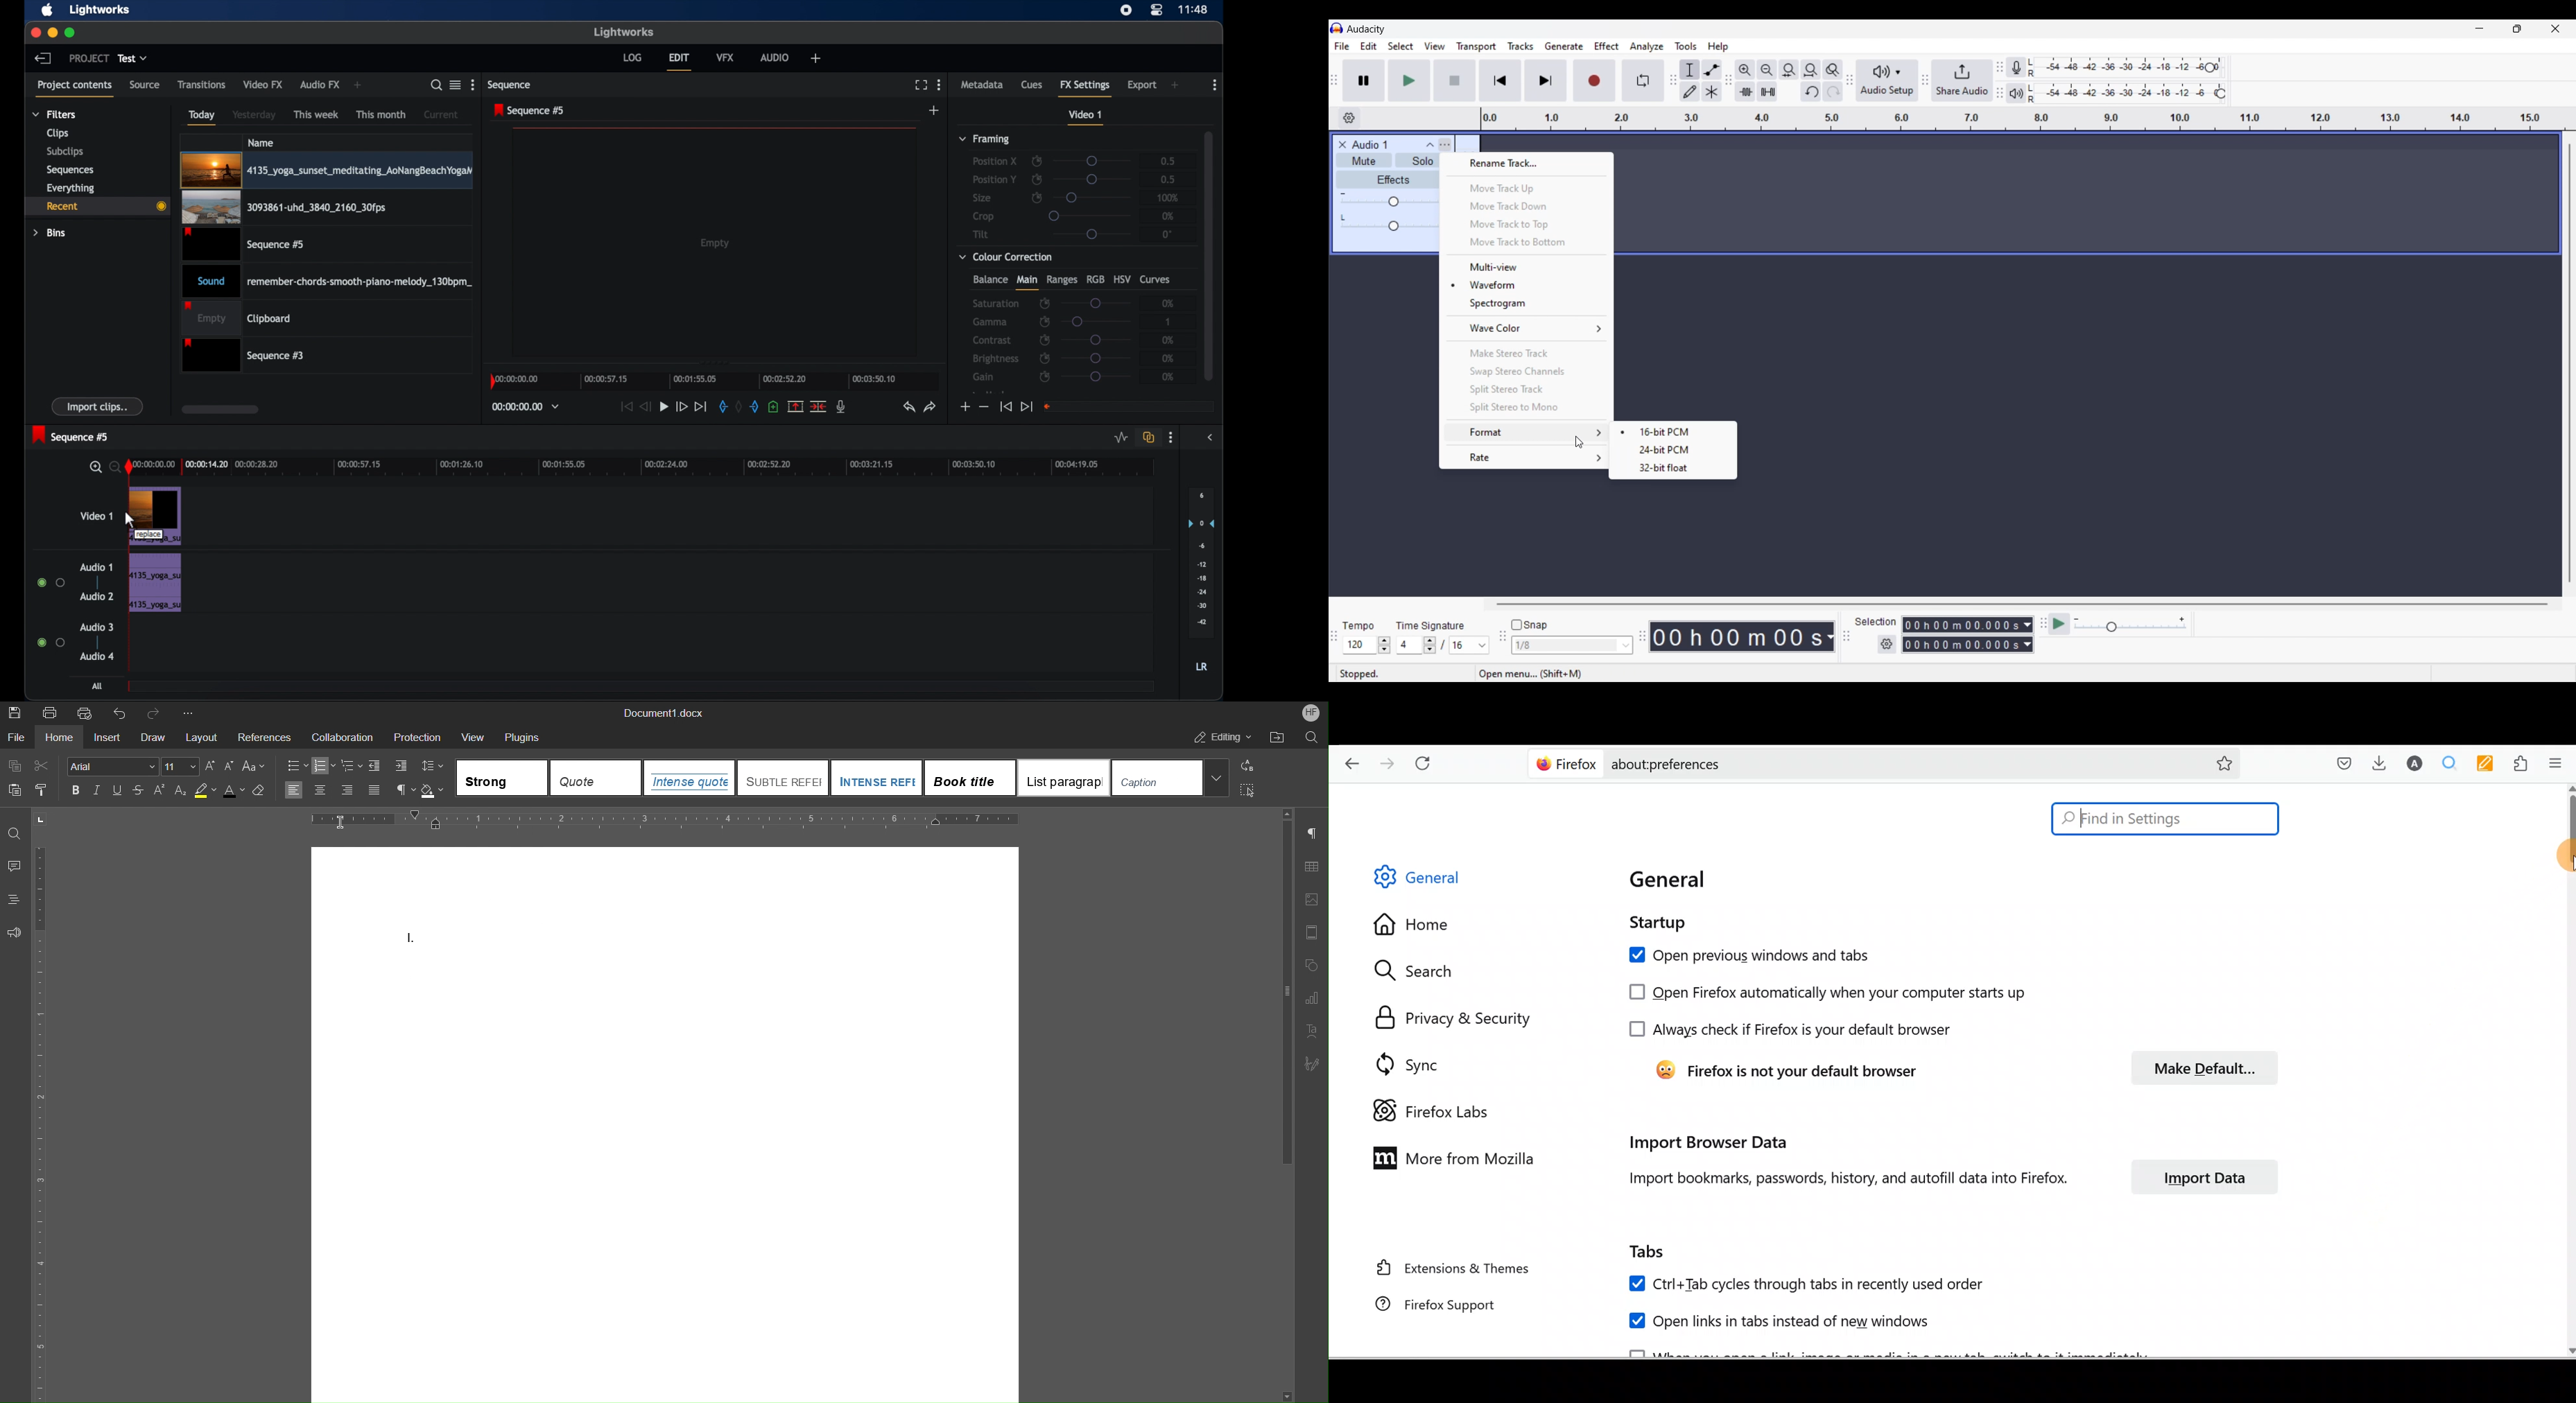  Describe the element at coordinates (1712, 92) in the screenshot. I see `Multitool` at that location.